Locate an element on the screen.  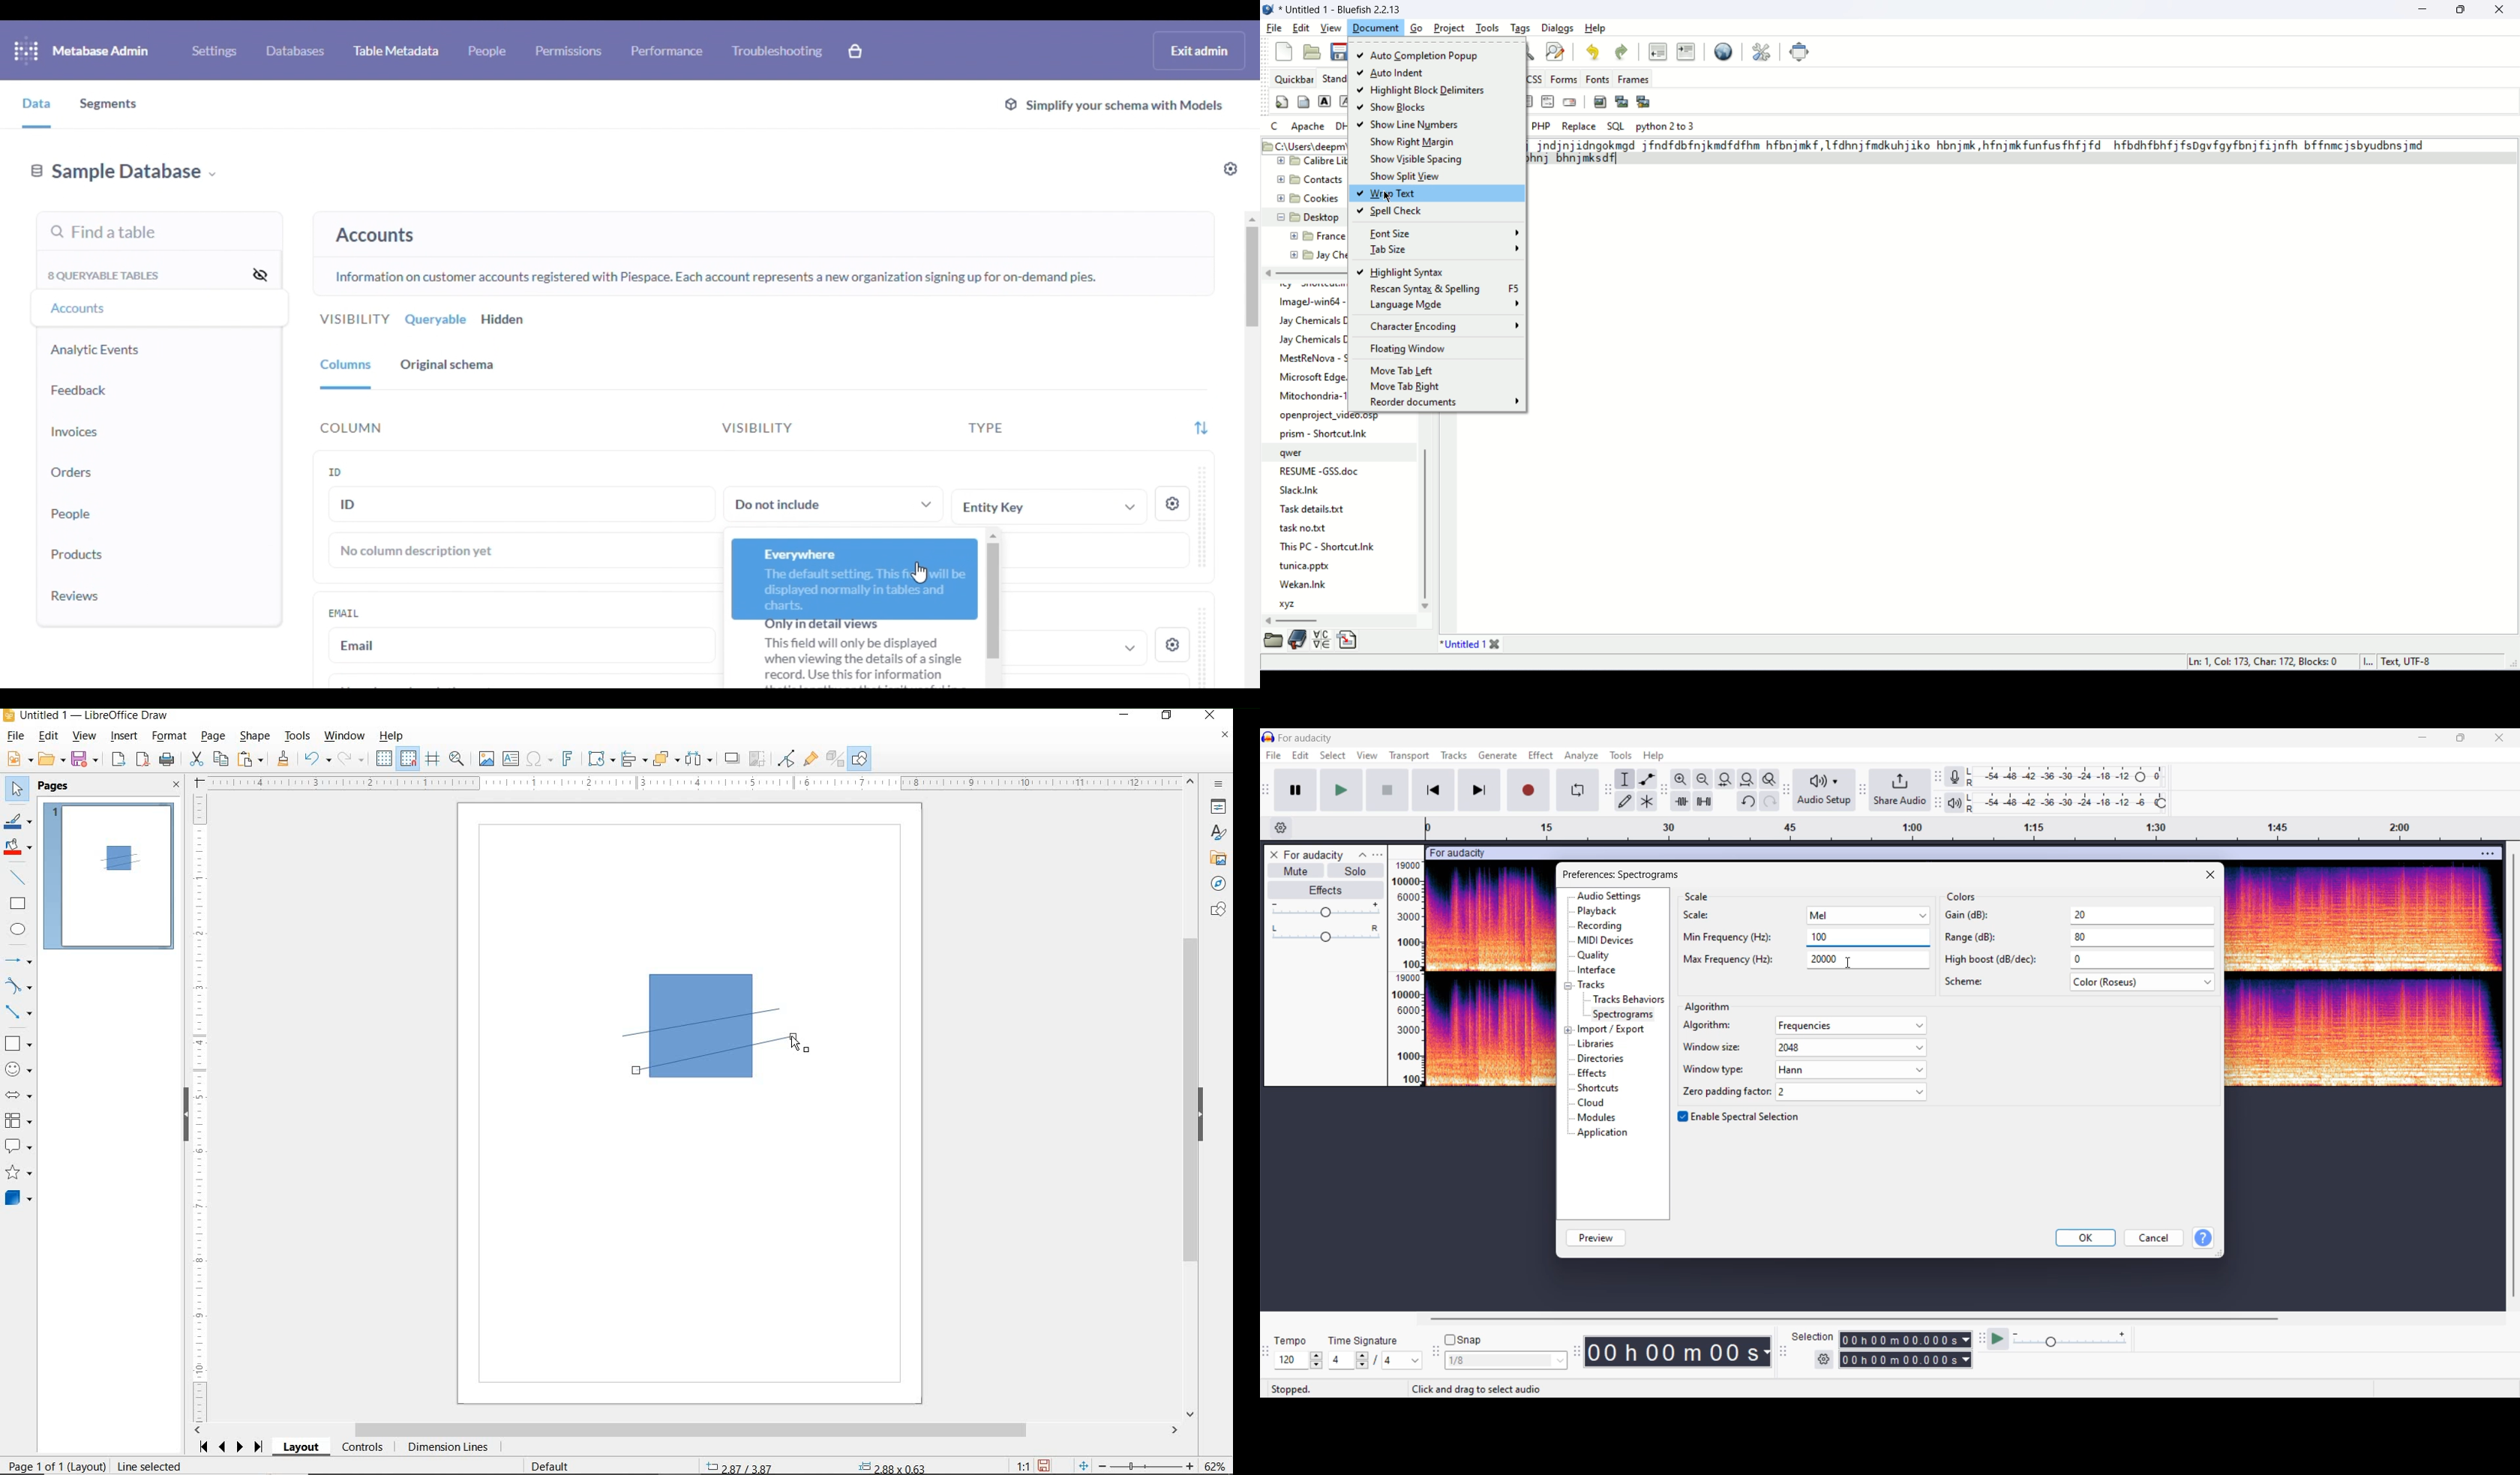
Window and setting title  is located at coordinates (1620, 873).